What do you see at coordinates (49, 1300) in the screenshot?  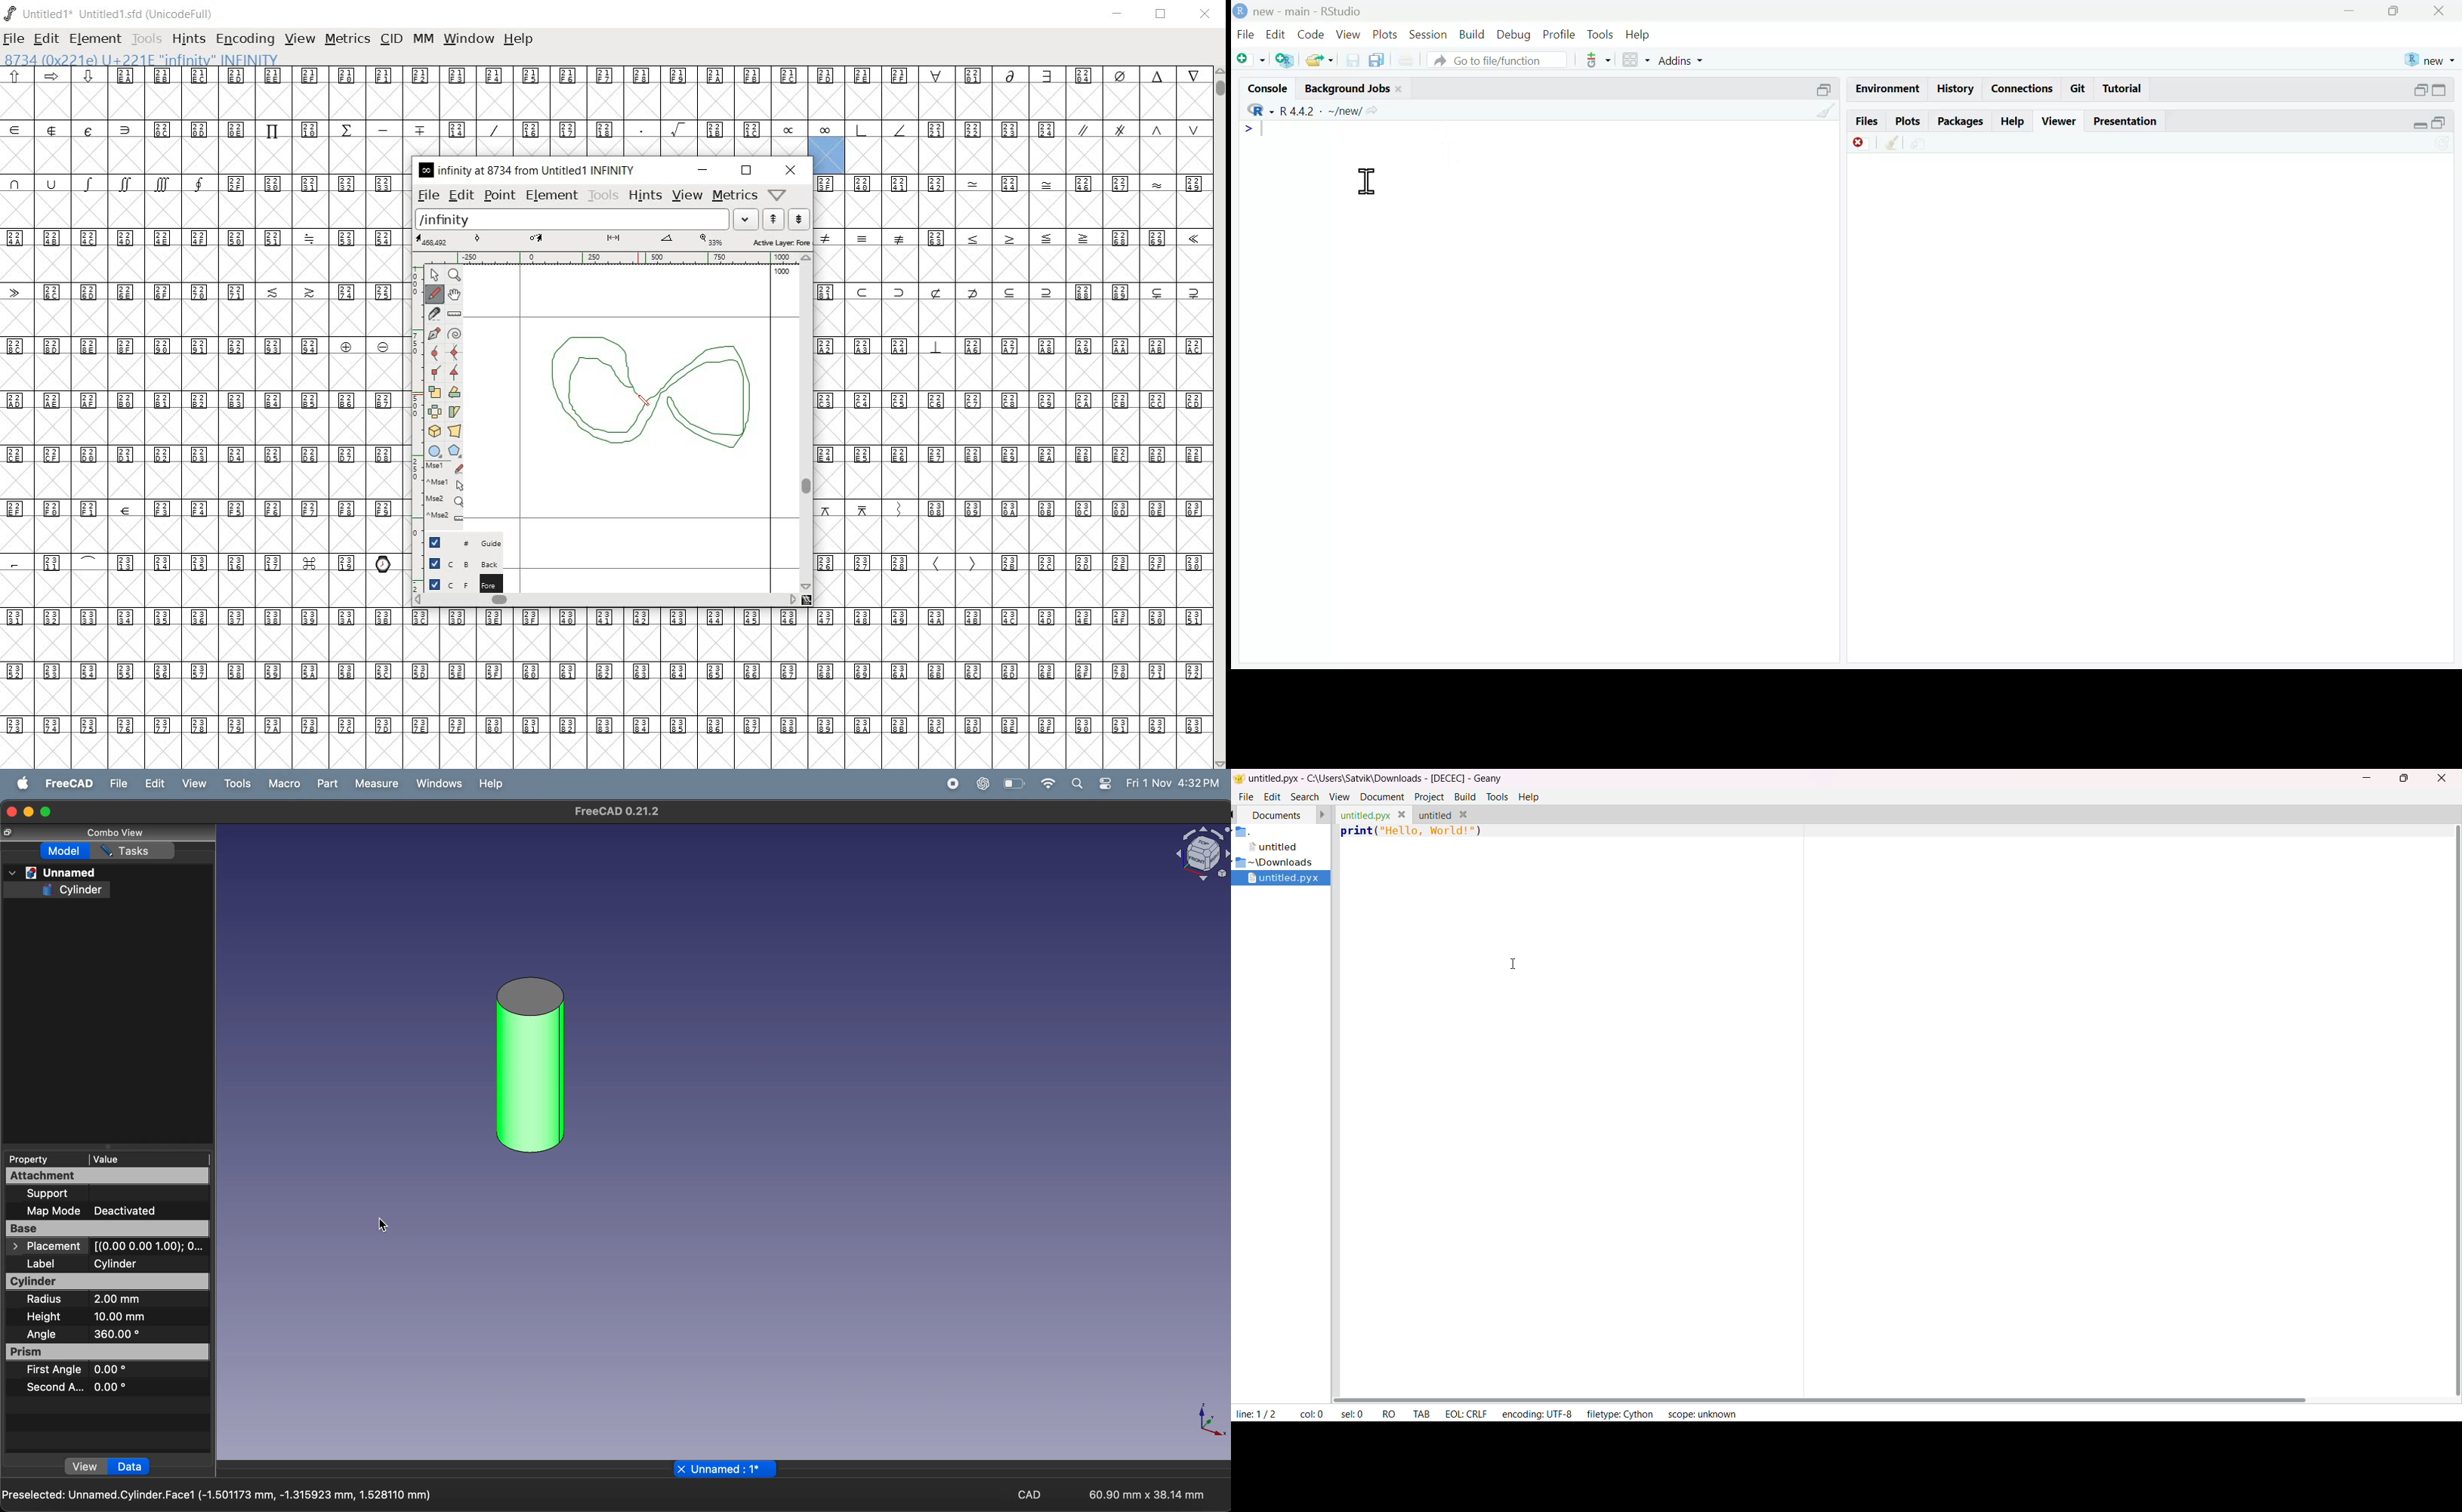 I see `radius` at bounding box center [49, 1300].